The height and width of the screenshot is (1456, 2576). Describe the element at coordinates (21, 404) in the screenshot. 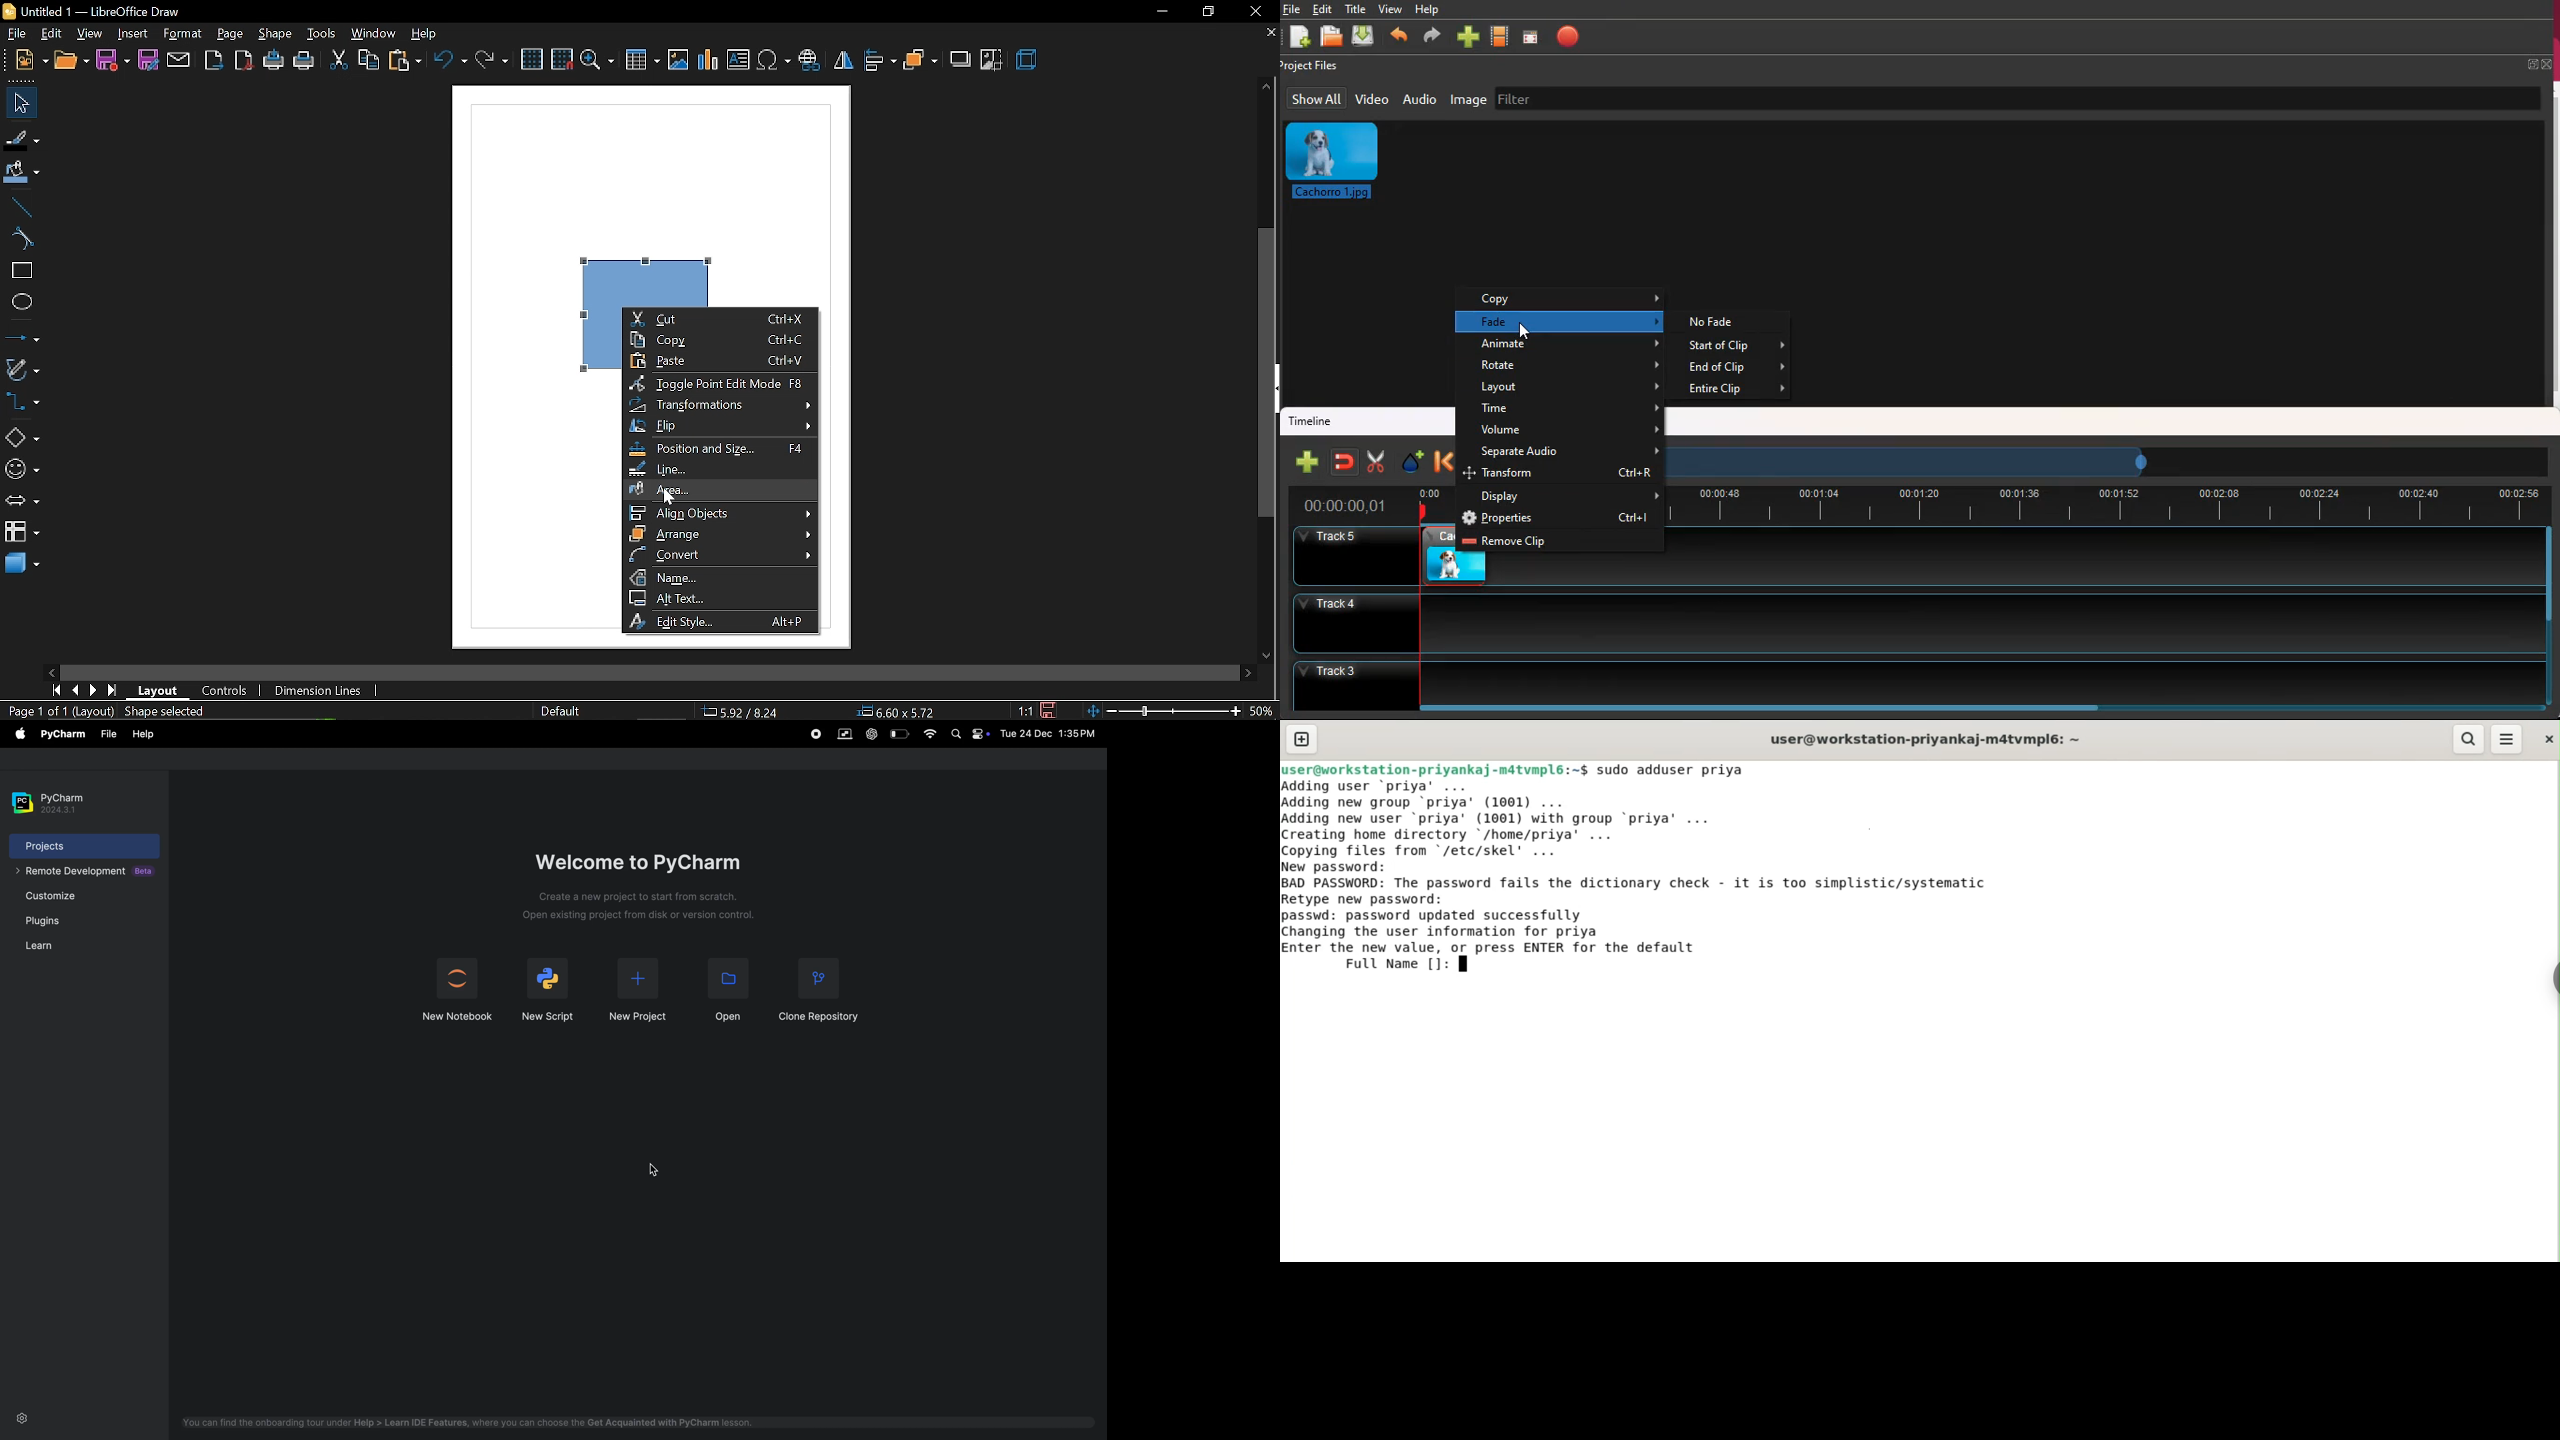

I see `Connector` at that location.